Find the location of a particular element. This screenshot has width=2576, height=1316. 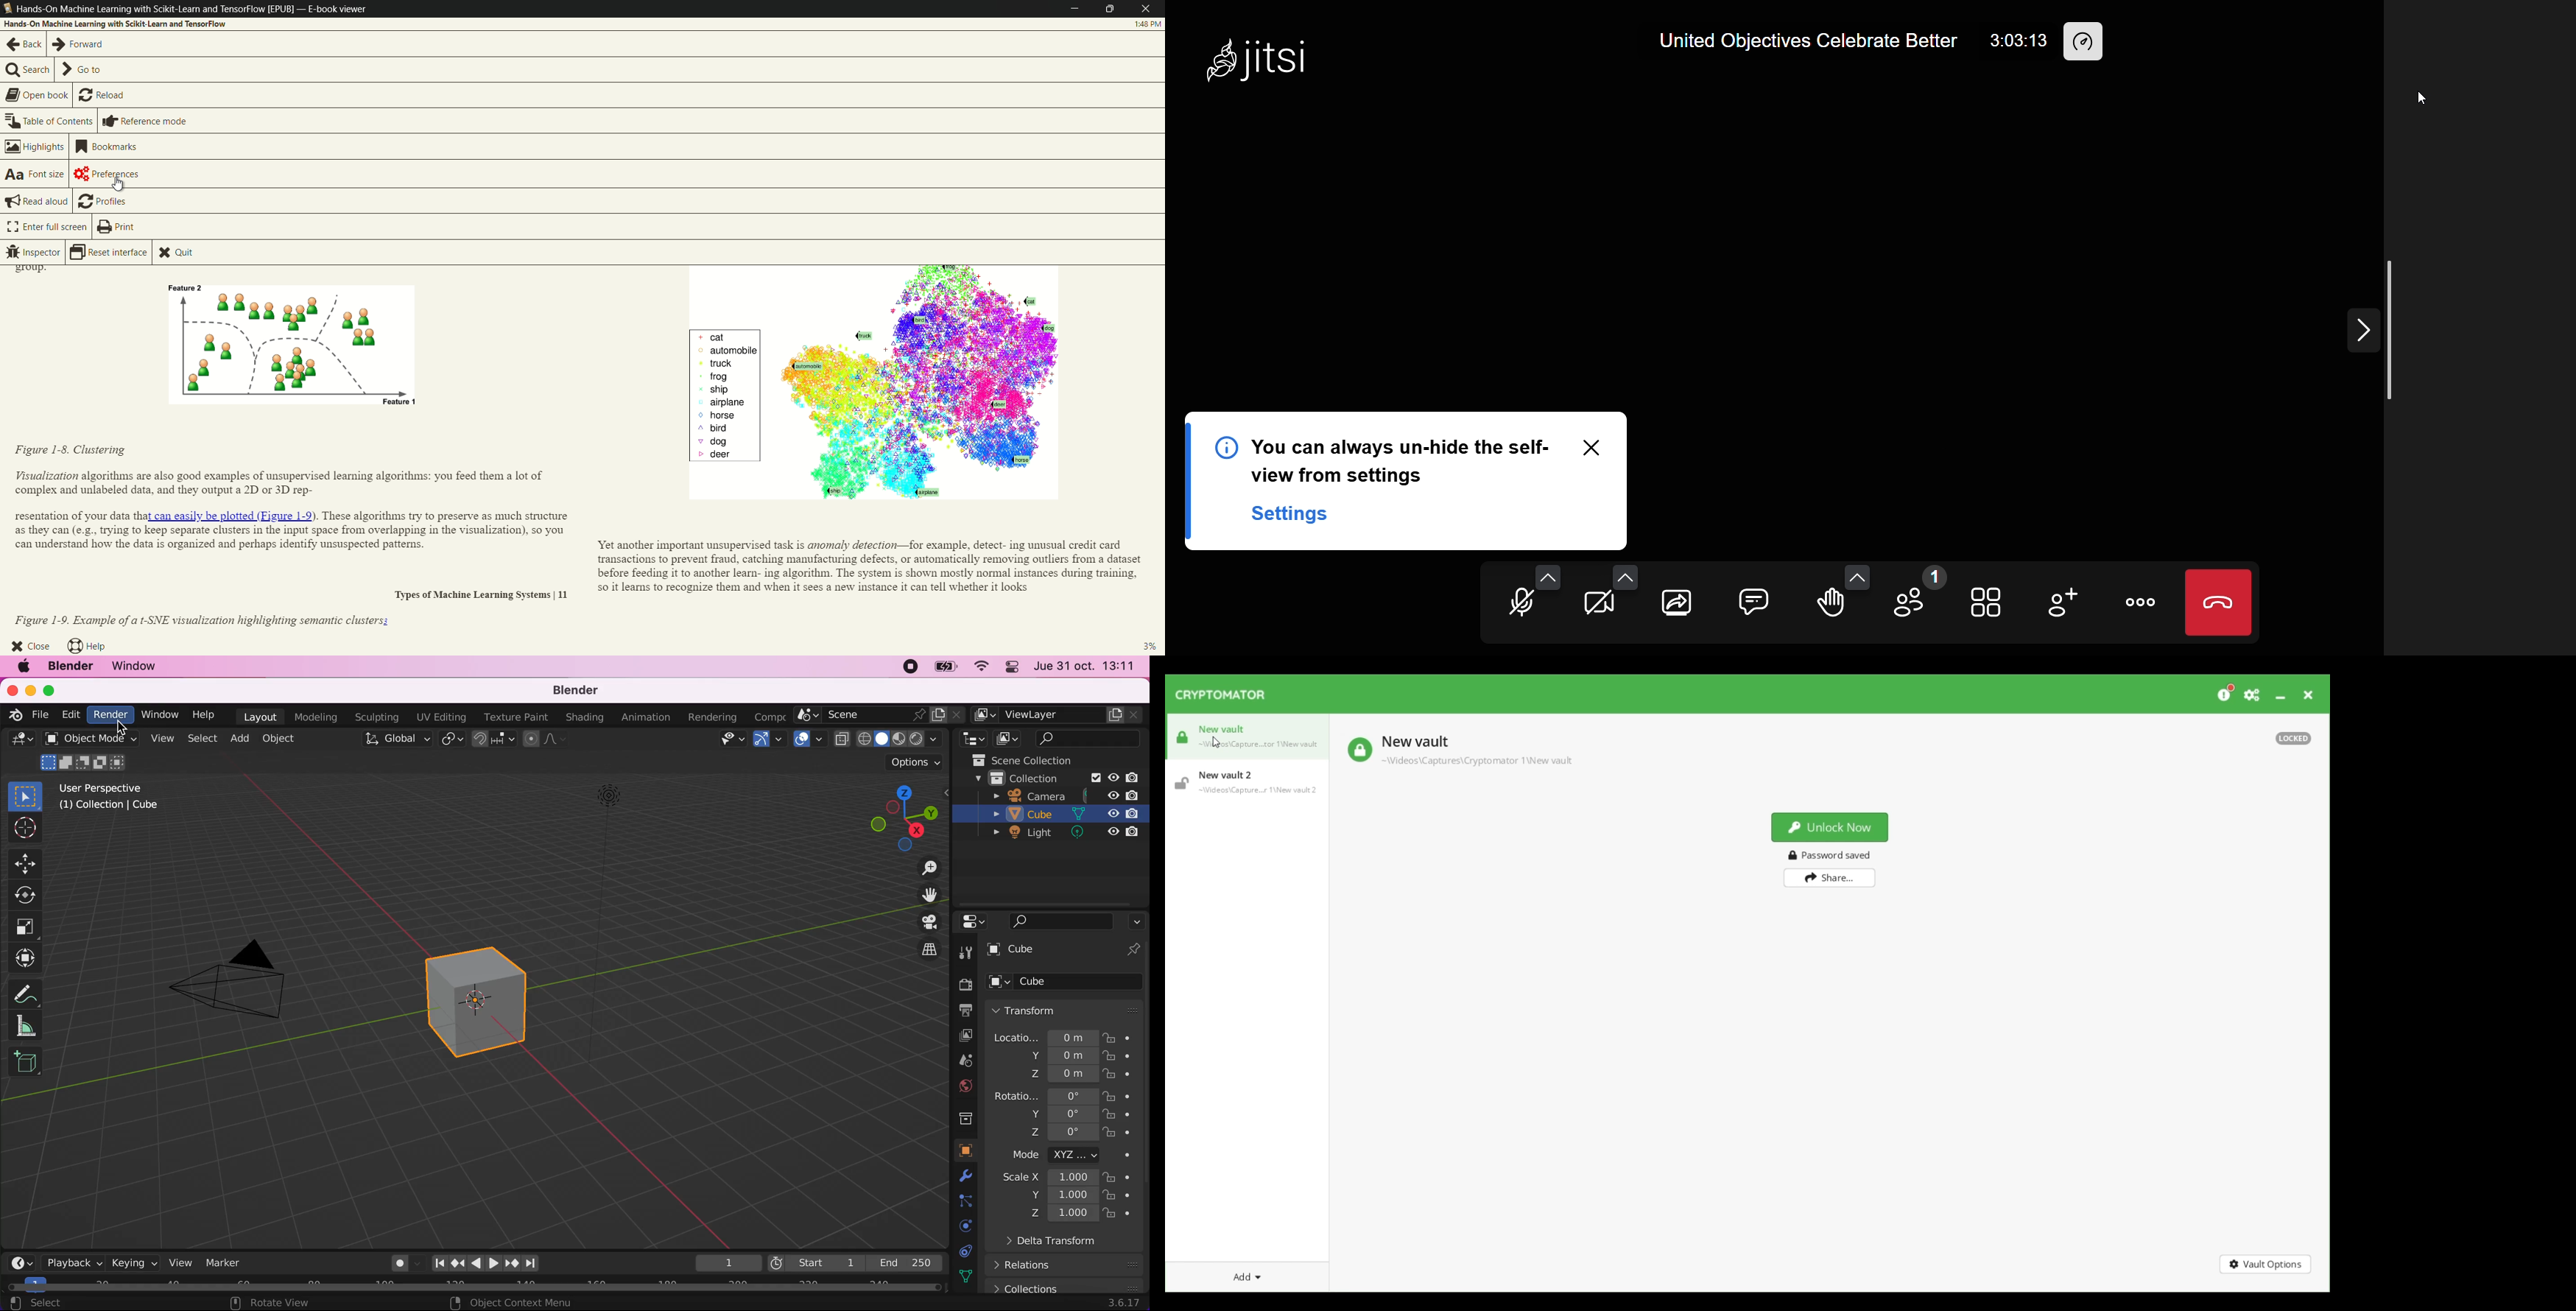

Jump to previous keyframe is located at coordinates (457, 1262).